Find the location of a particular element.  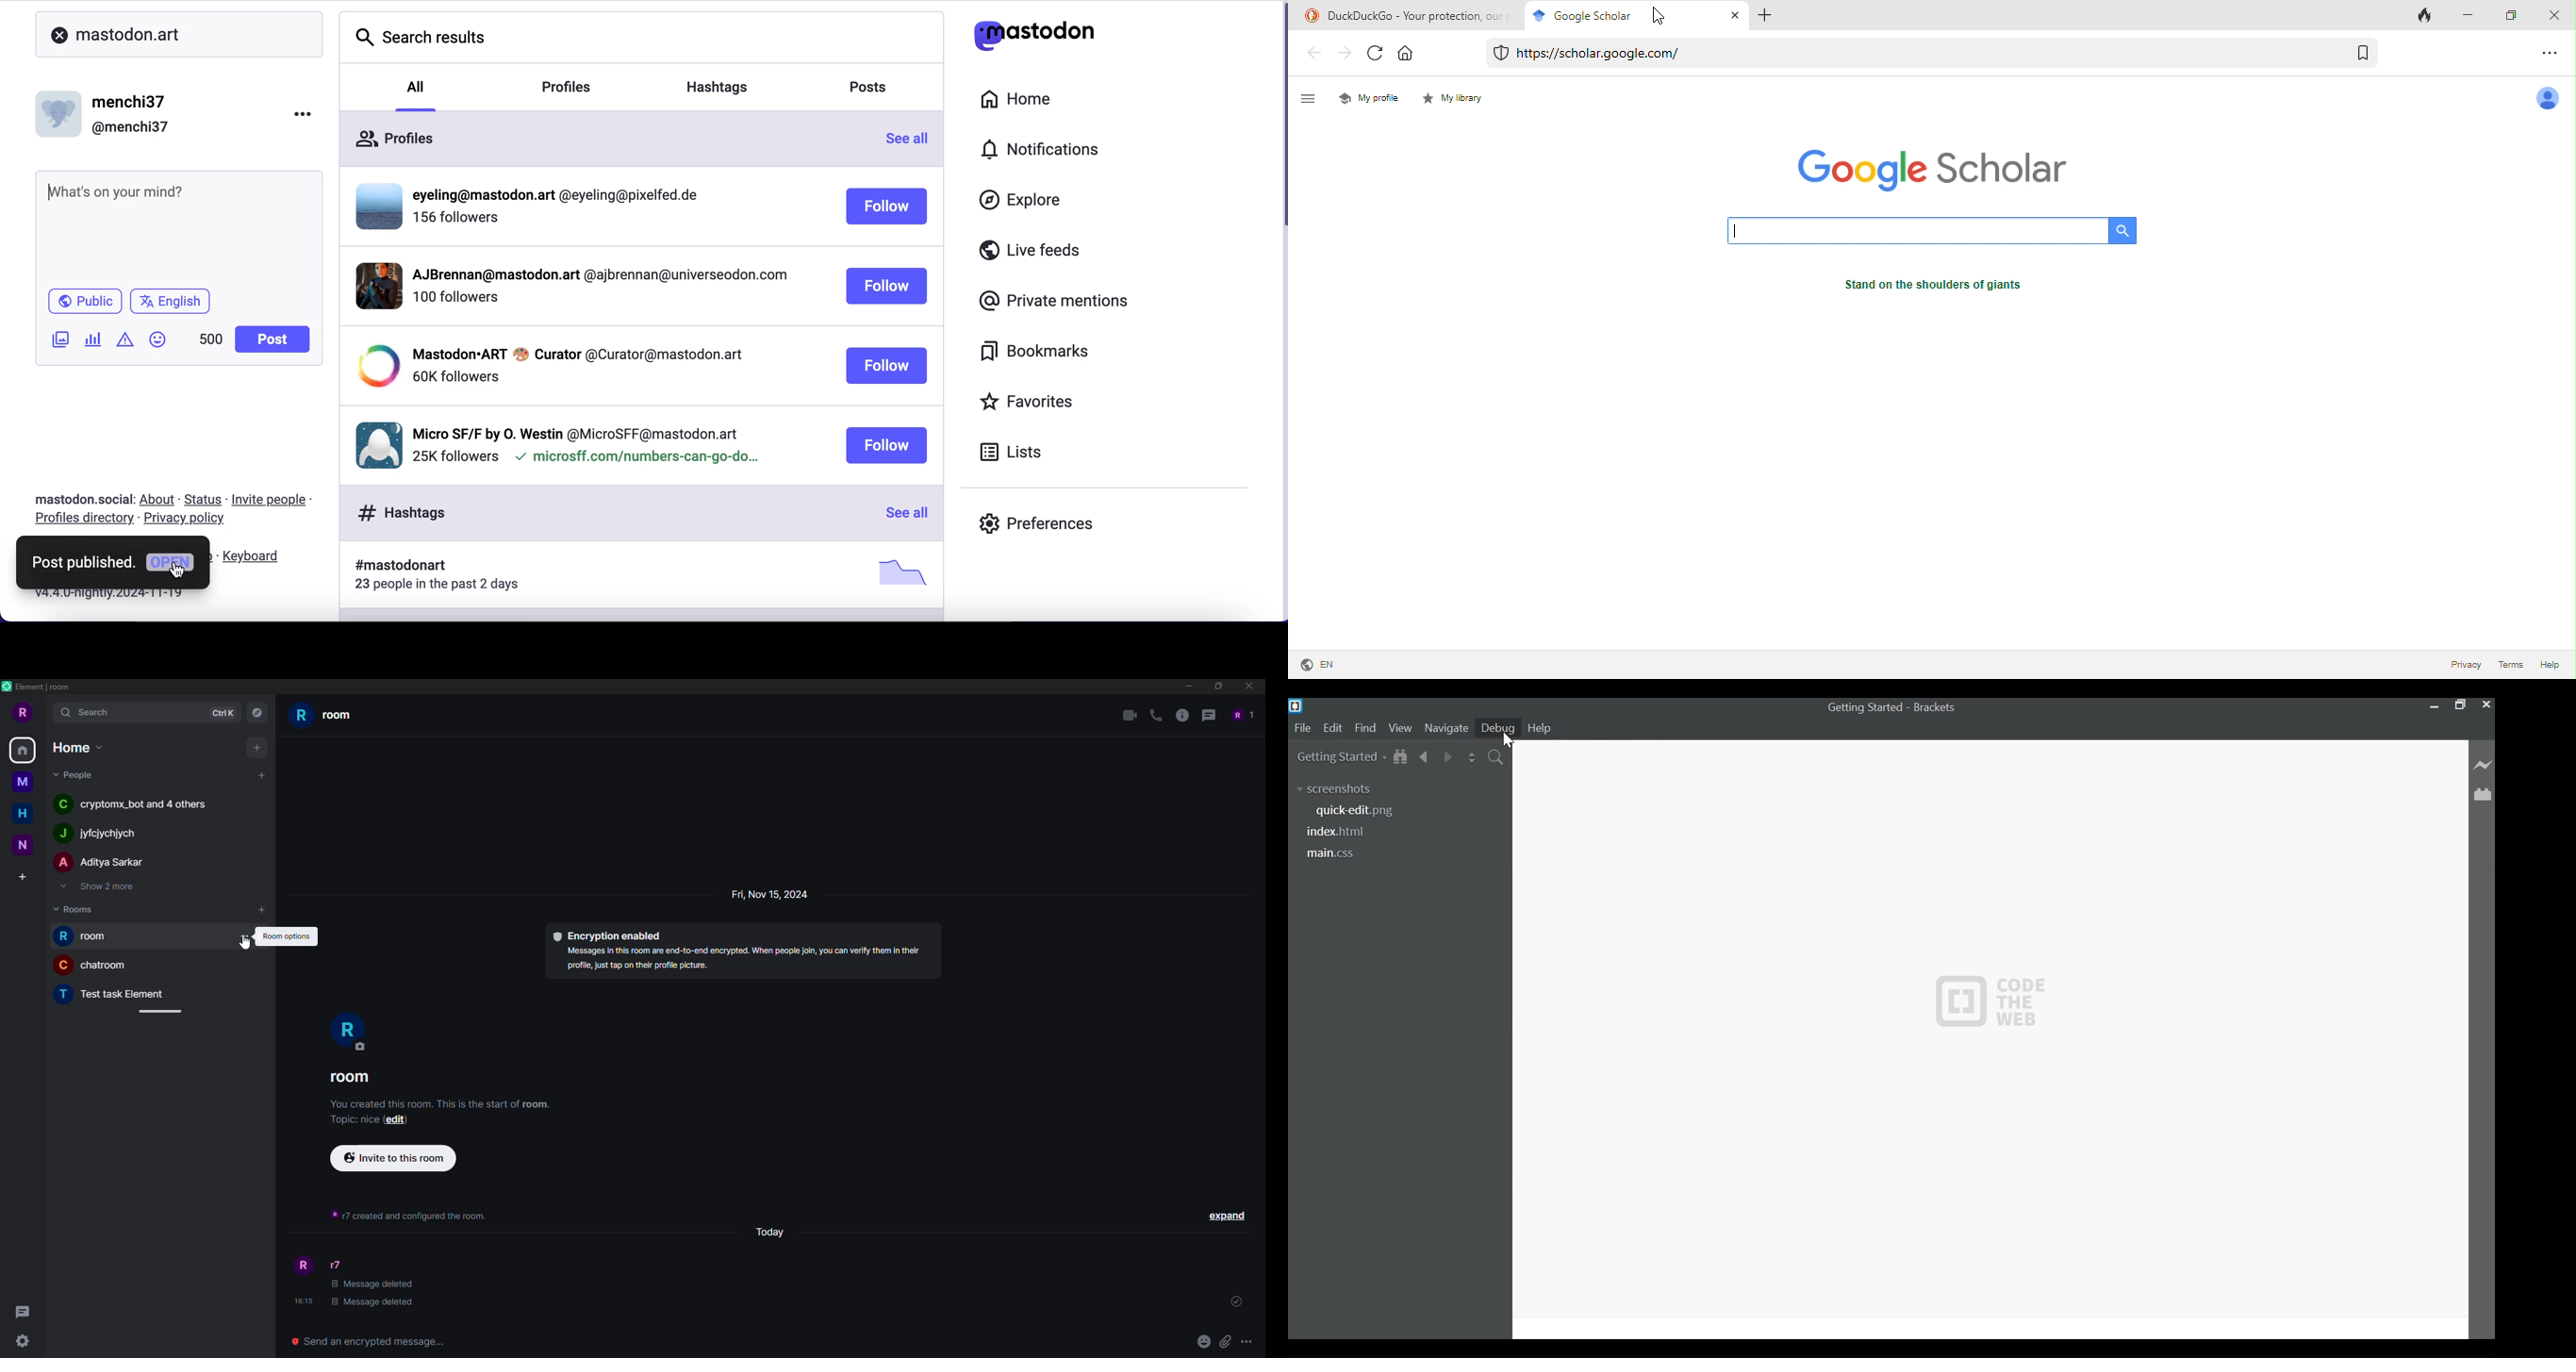

add tab is located at coordinates (1767, 17).